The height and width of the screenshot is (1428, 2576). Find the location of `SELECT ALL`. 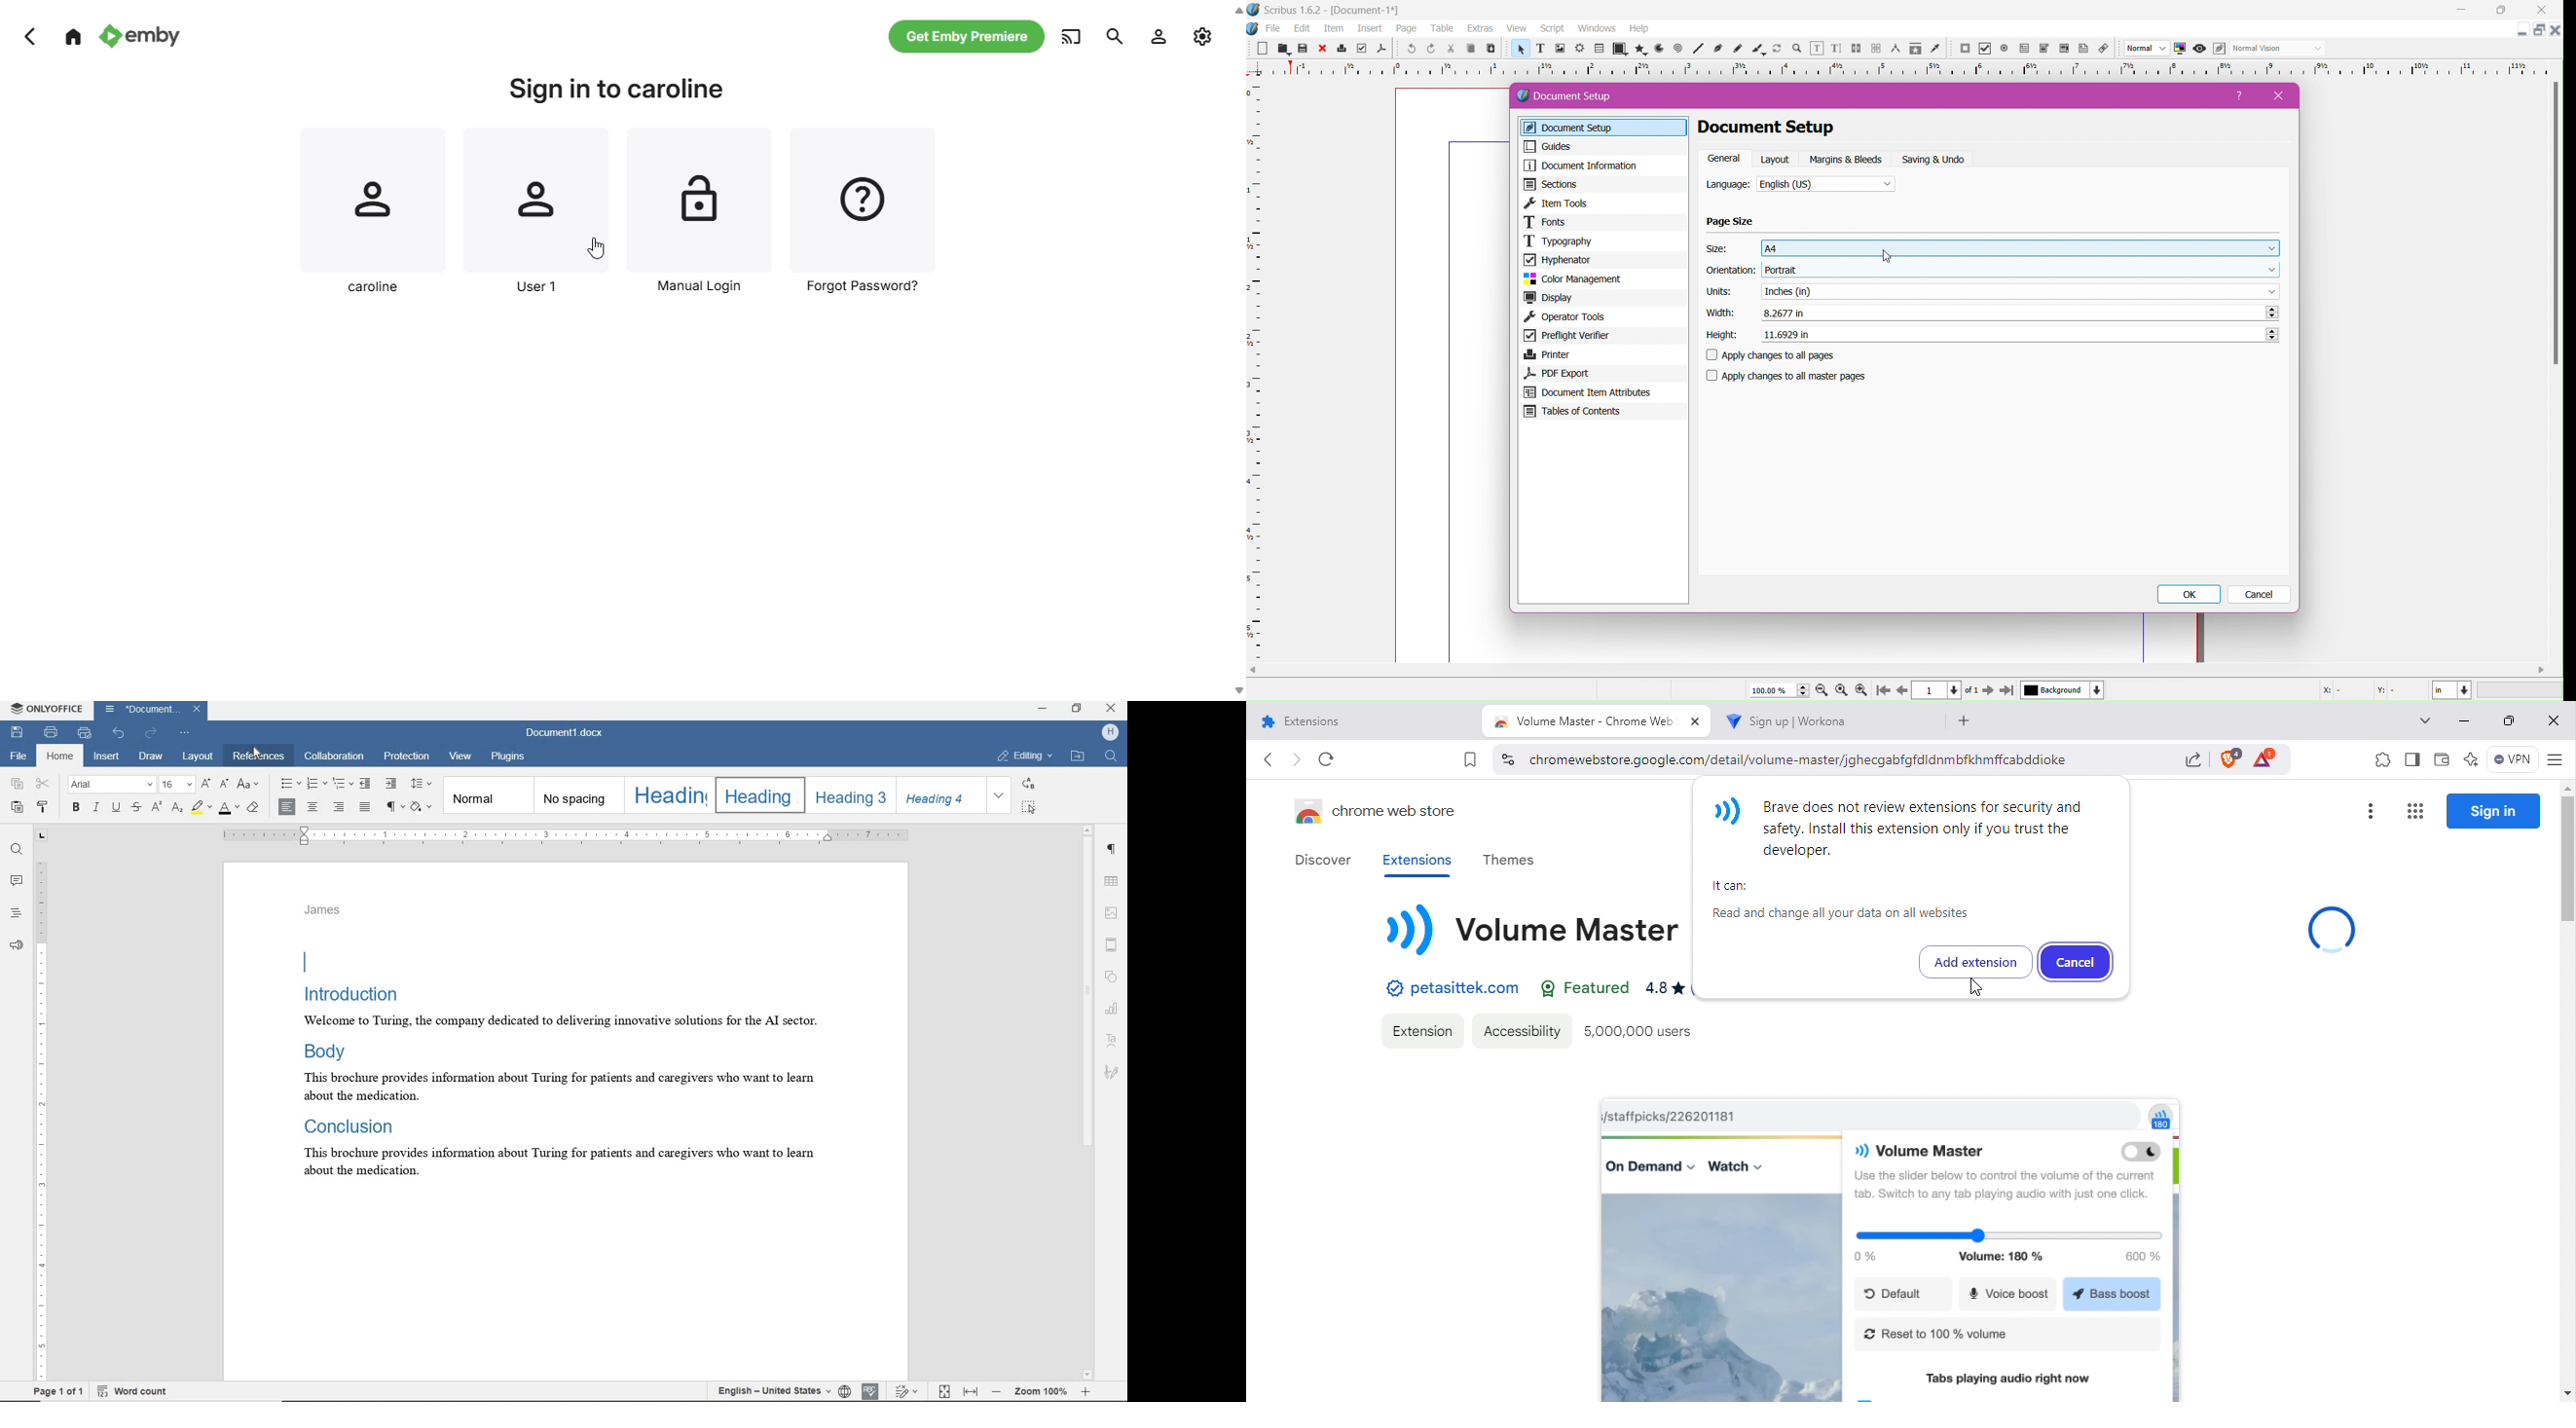

SELECT ALL is located at coordinates (1031, 807).